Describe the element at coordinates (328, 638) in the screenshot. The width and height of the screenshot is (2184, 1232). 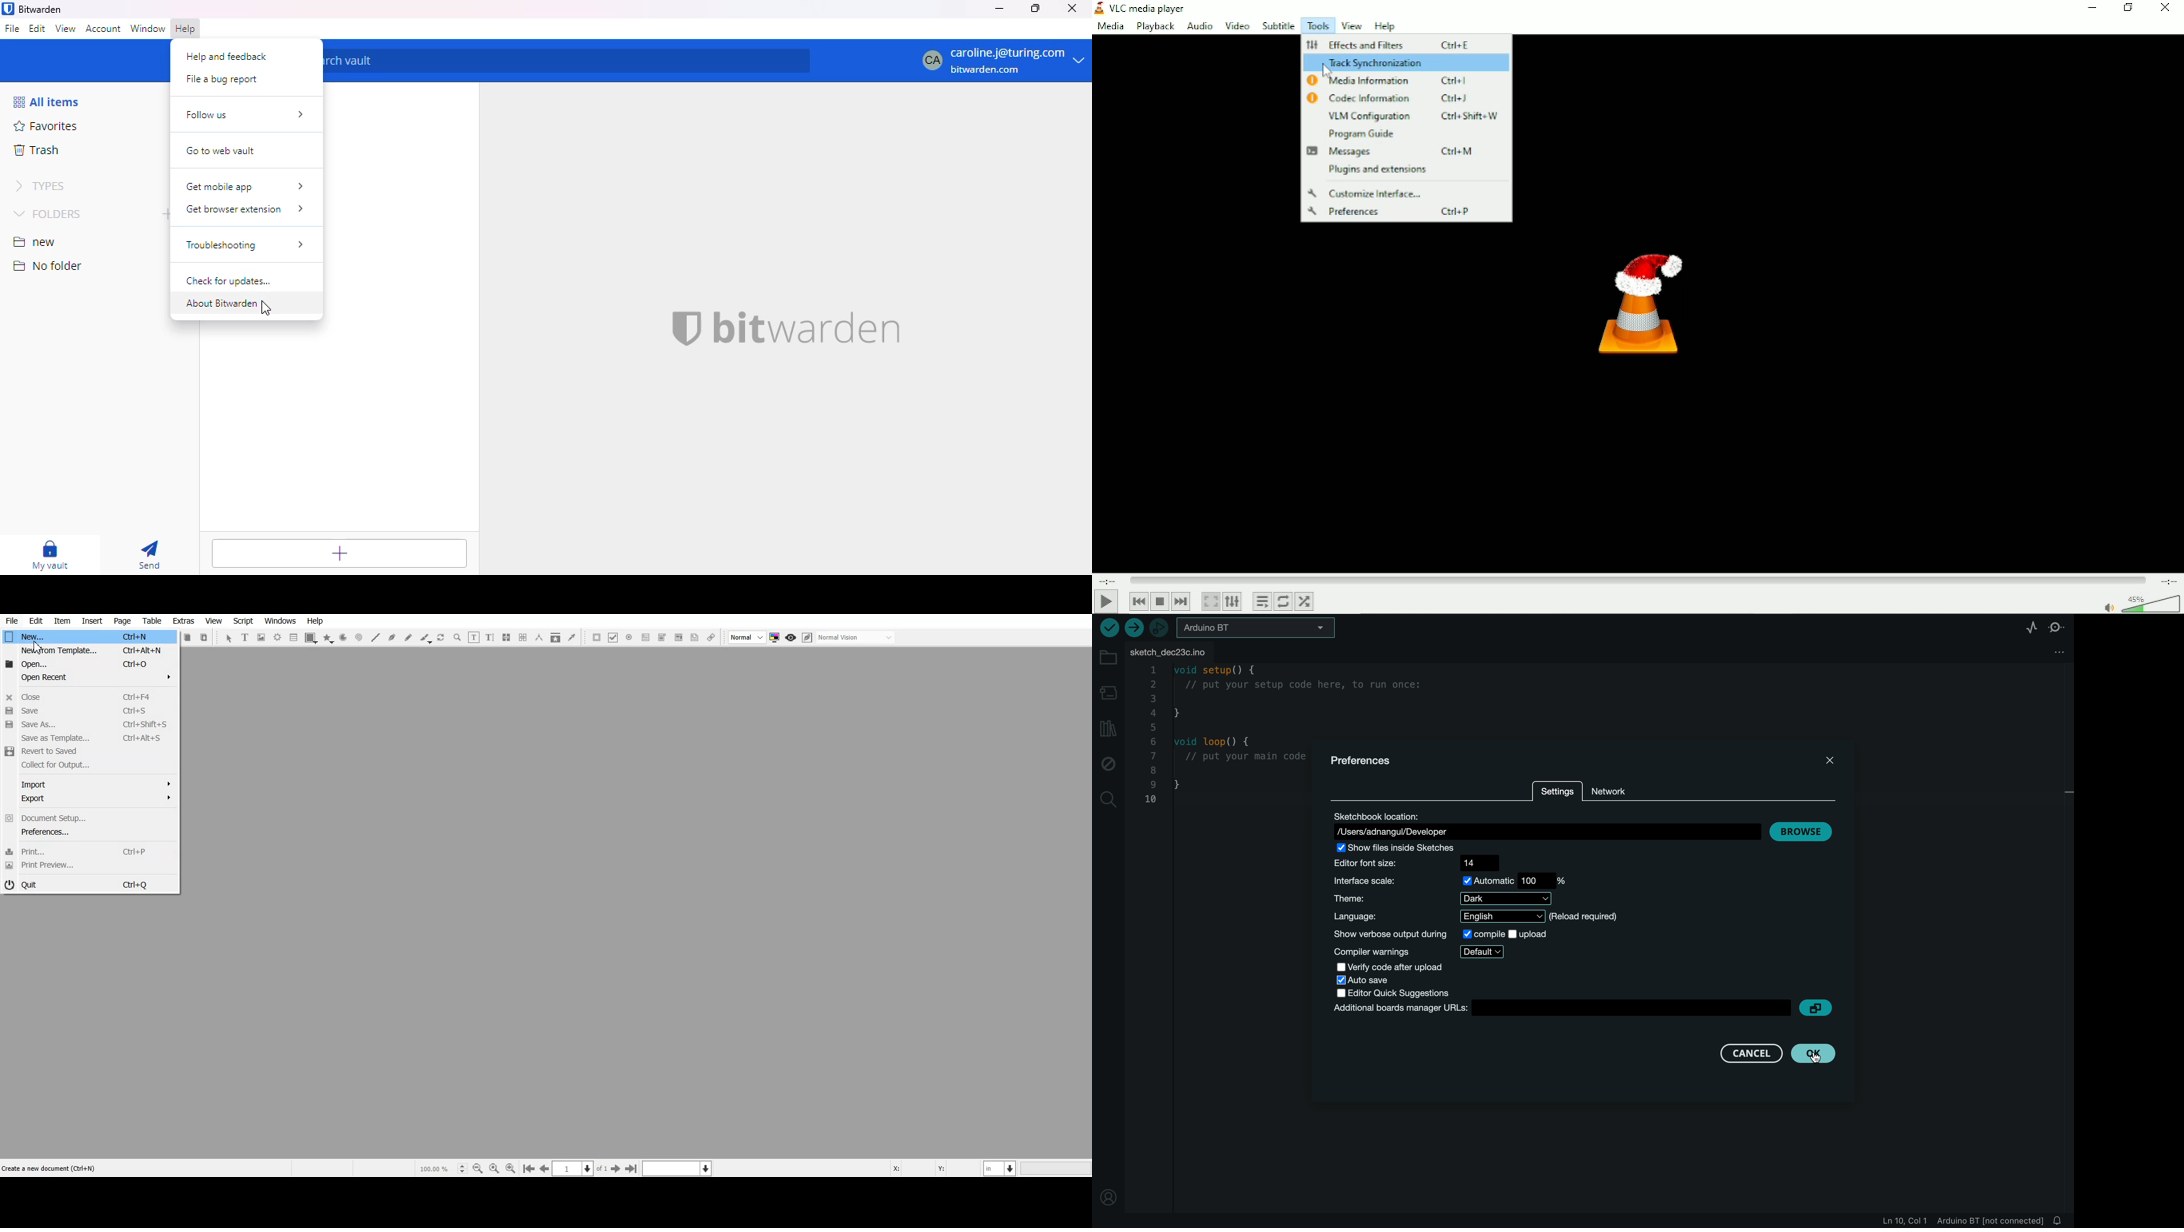
I see `Polygon` at that location.